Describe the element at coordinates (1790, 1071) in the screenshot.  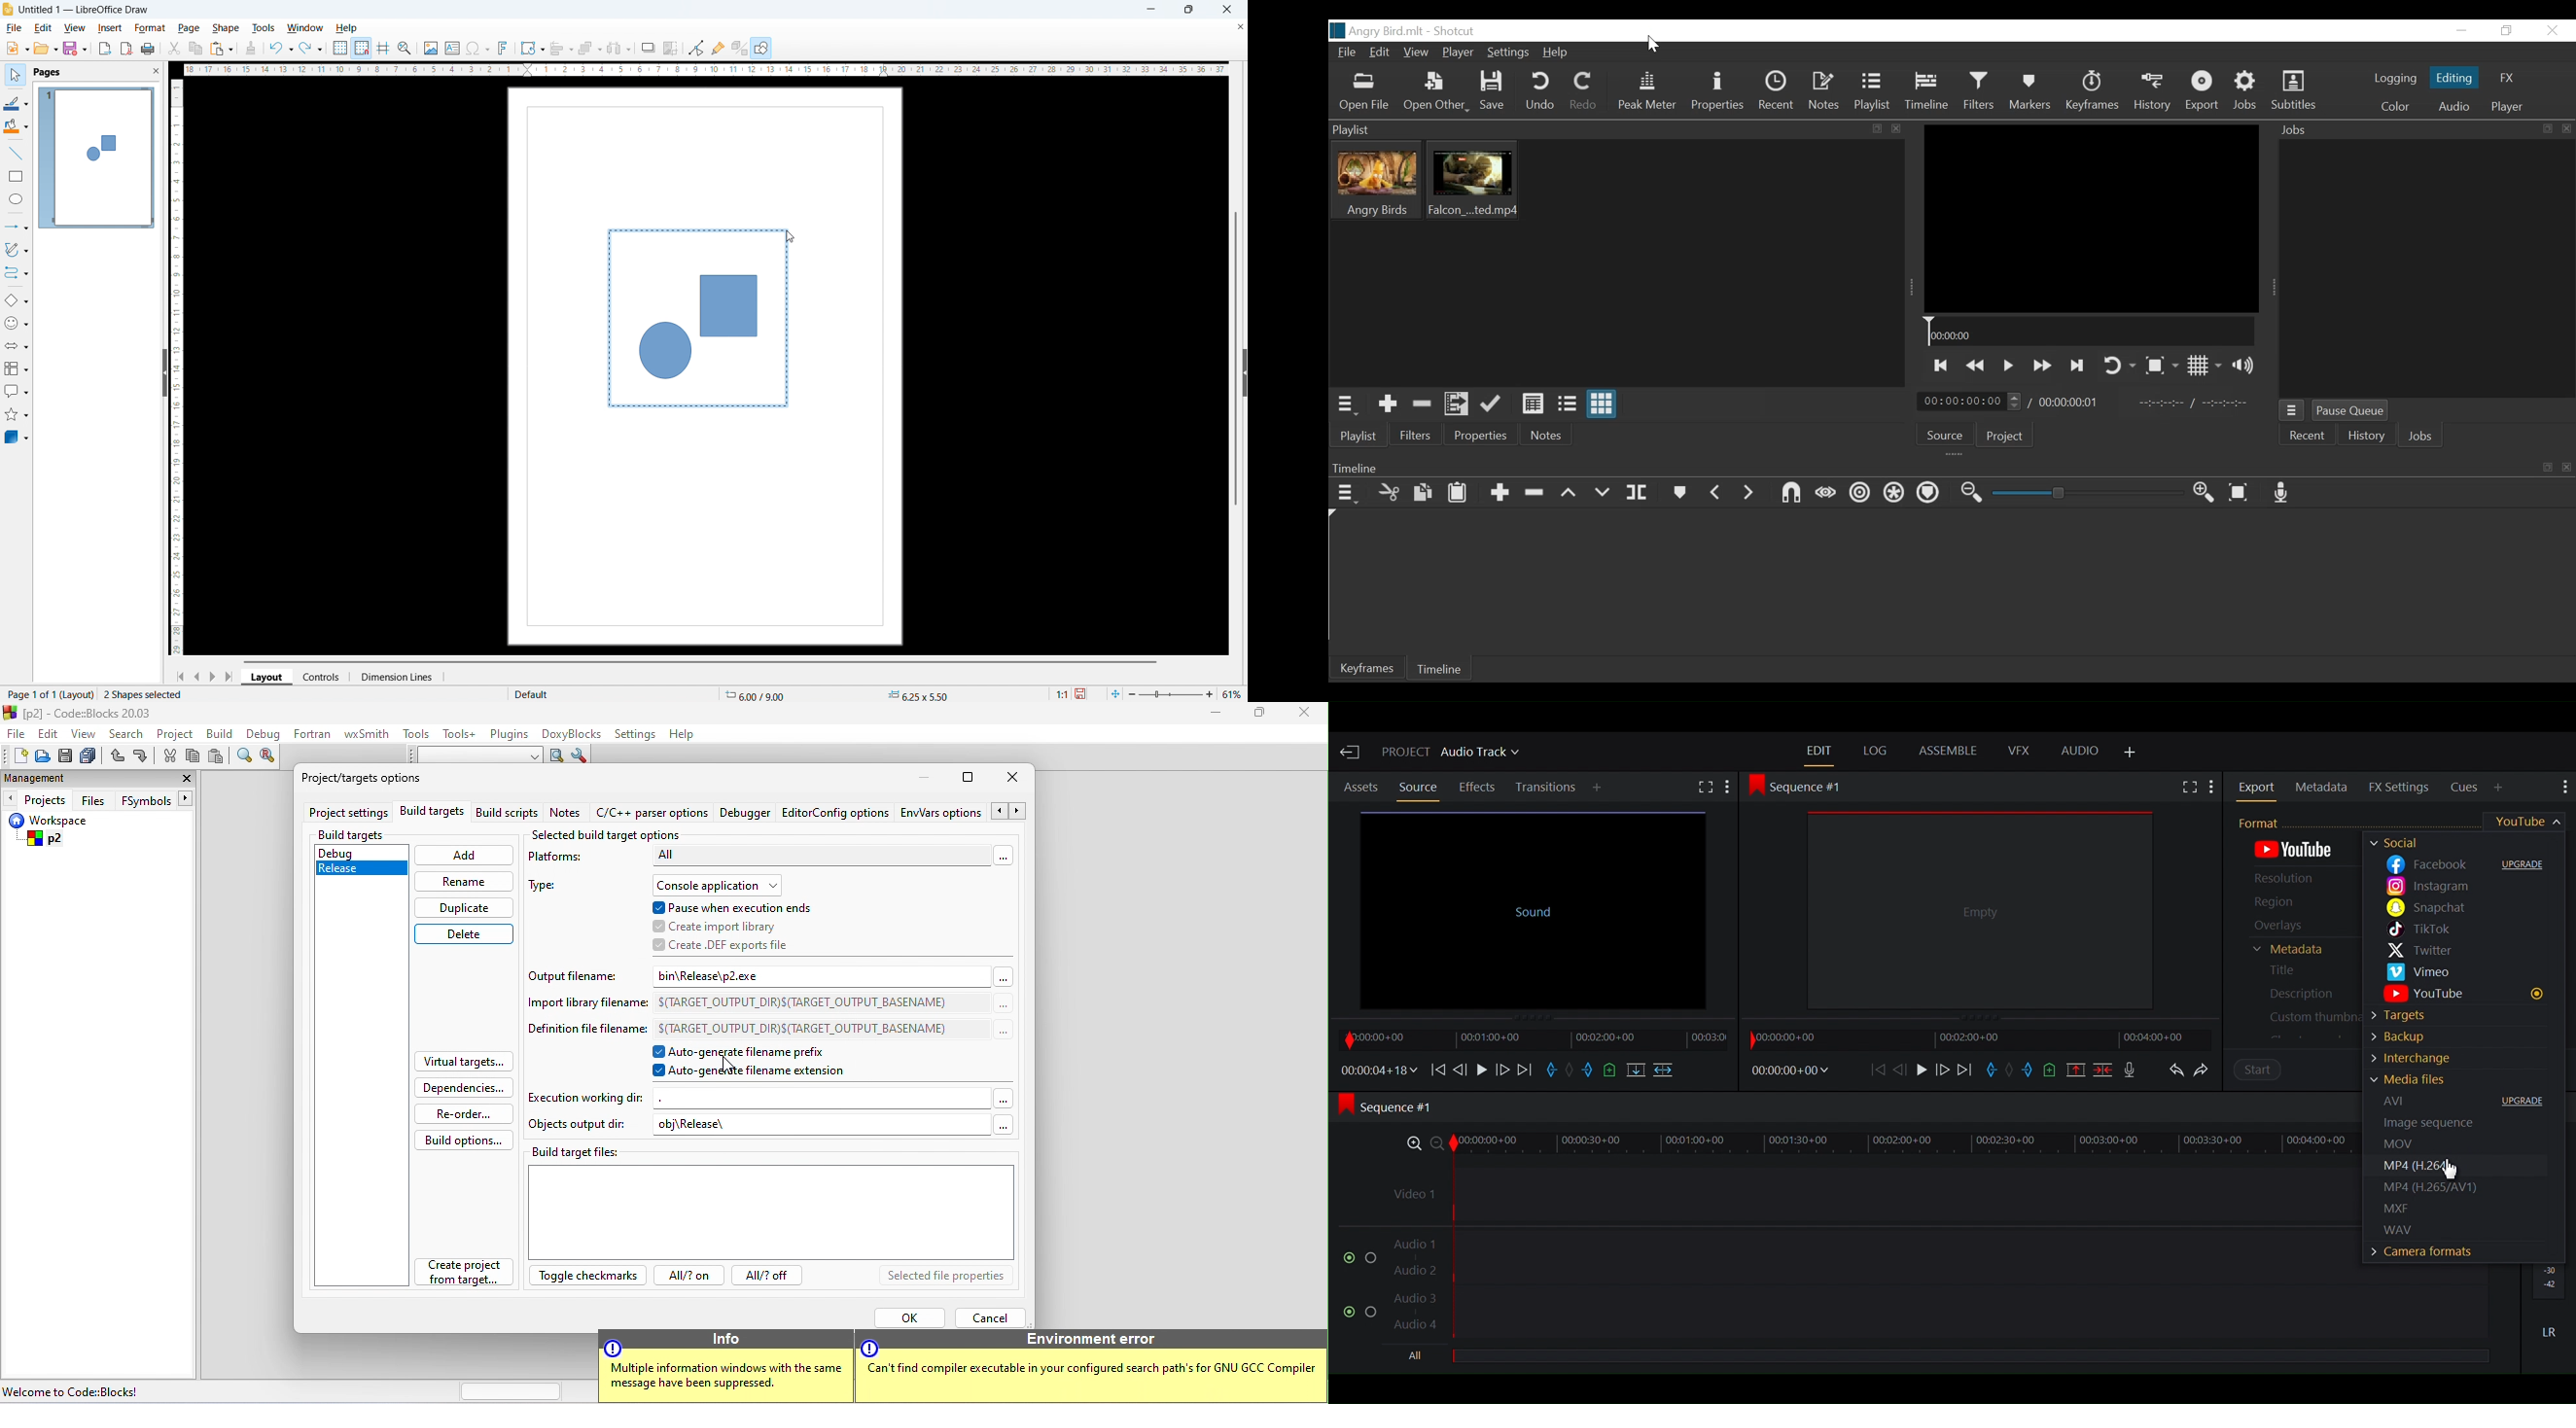
I see `Timecodes and reels` at that location.